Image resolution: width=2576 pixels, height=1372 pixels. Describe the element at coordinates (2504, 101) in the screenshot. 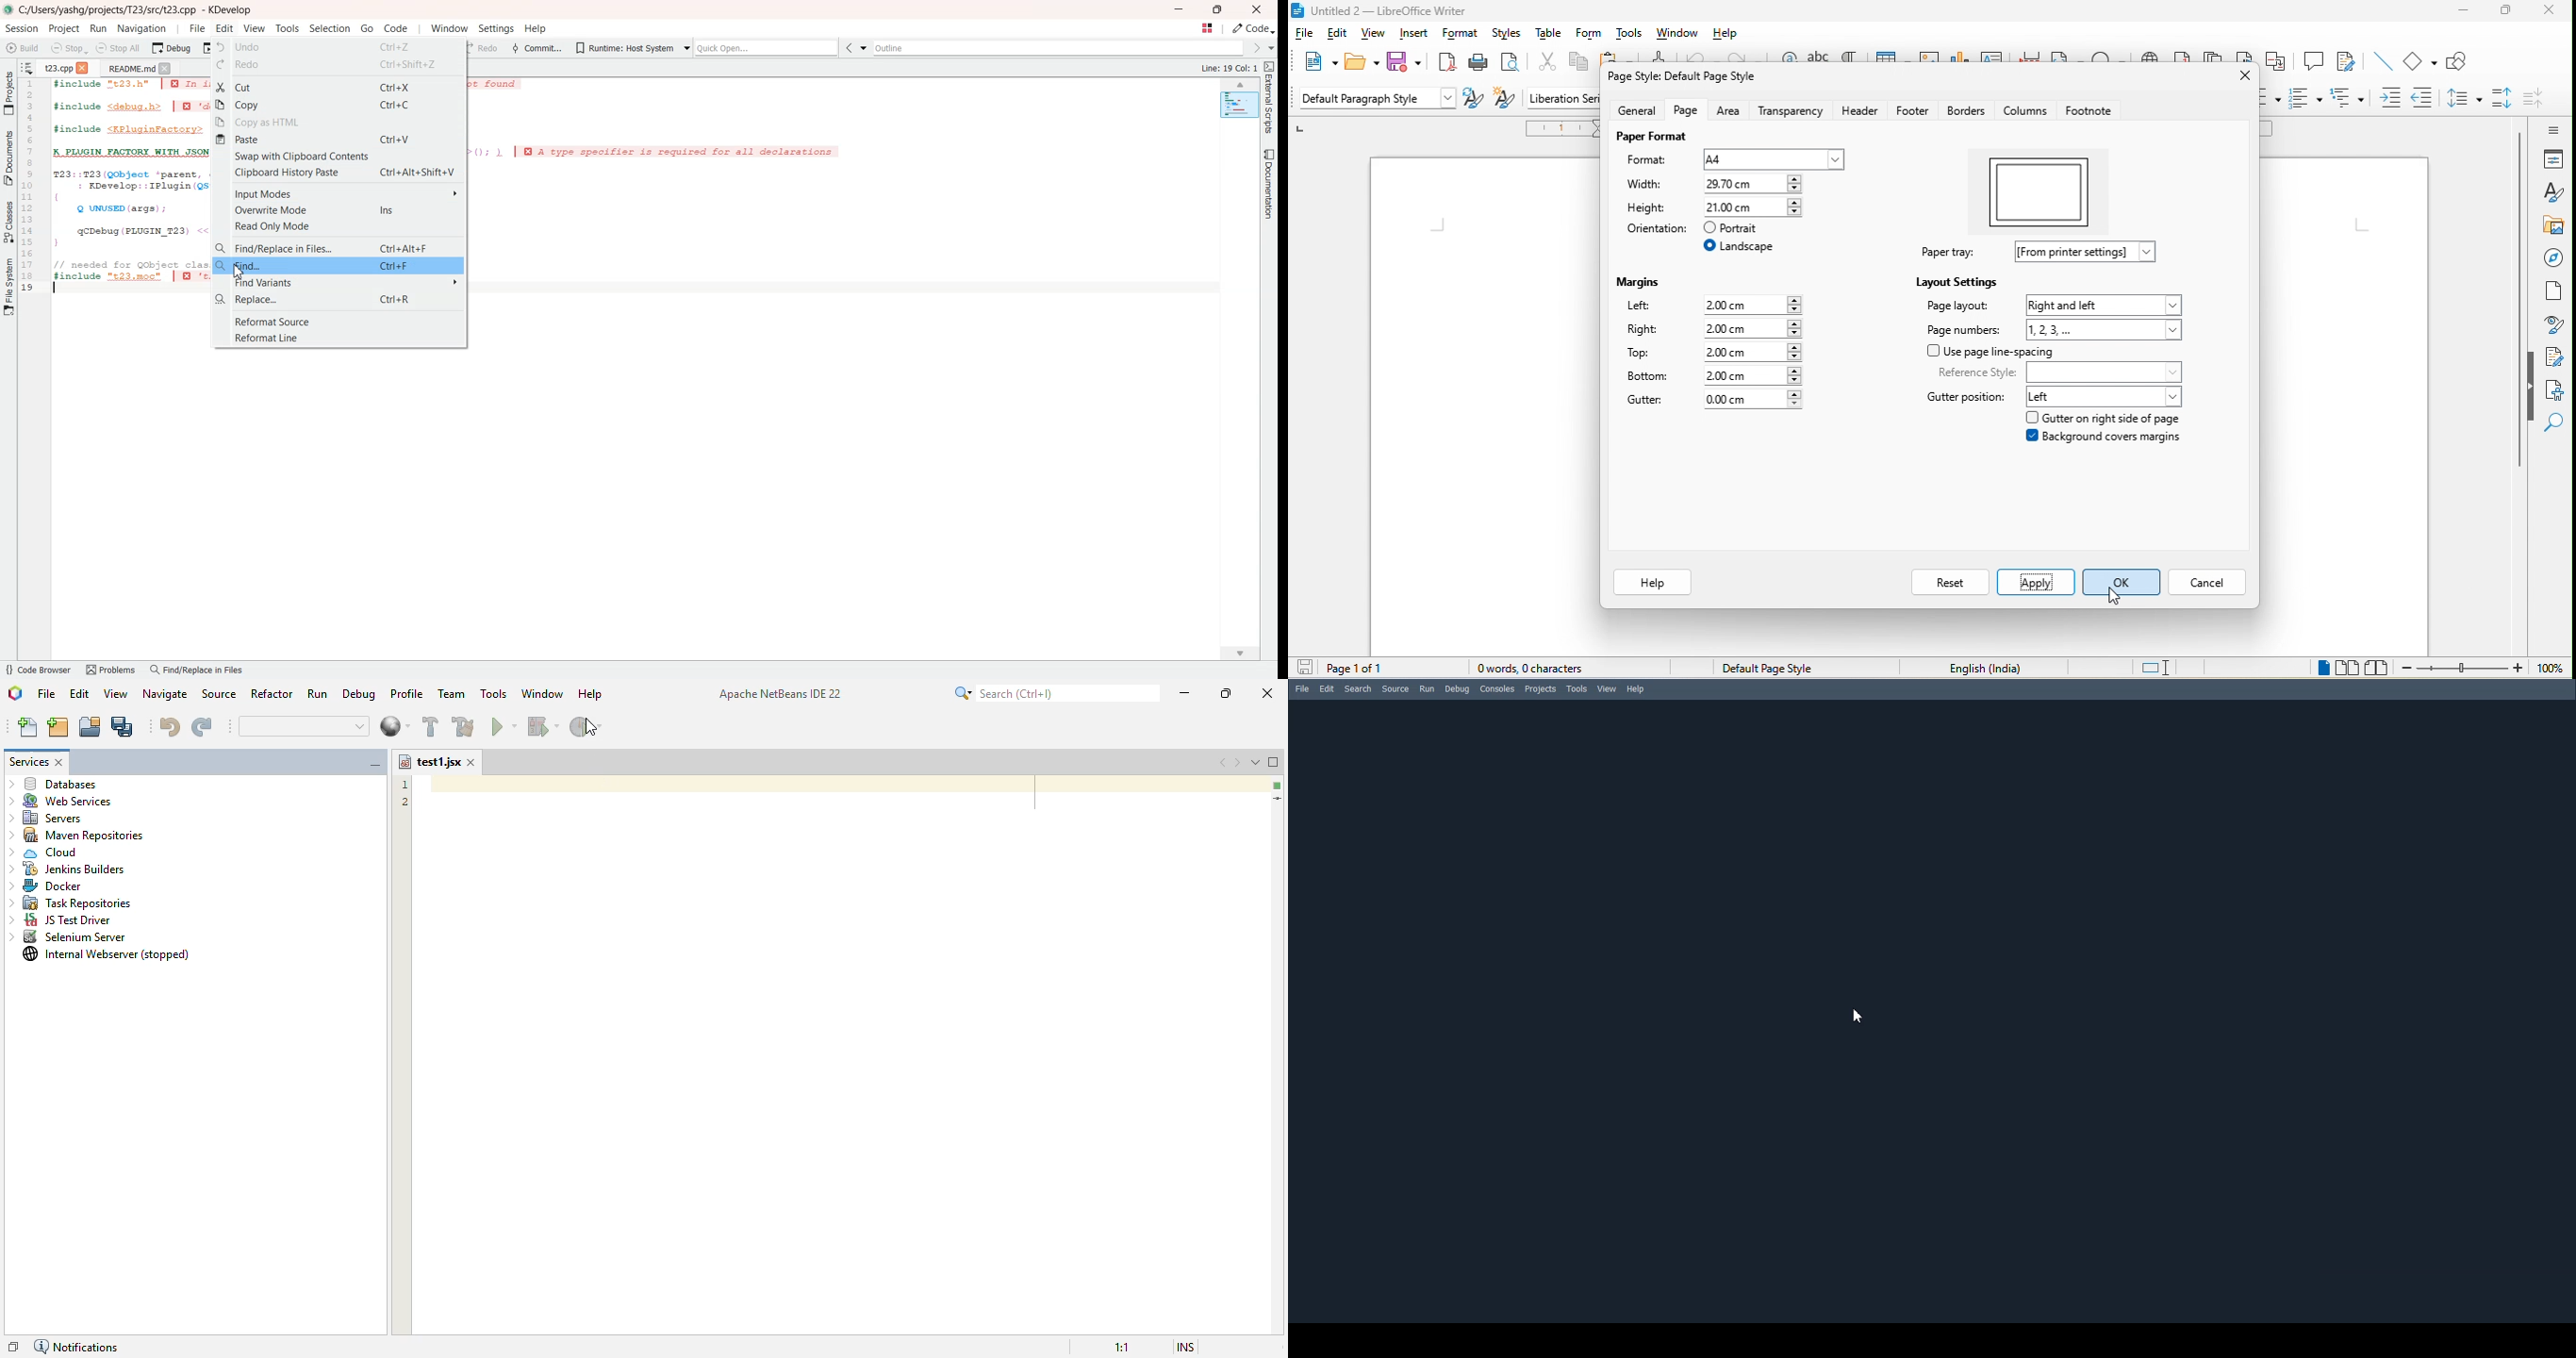

I see `increase paragraph spacing` at that location.